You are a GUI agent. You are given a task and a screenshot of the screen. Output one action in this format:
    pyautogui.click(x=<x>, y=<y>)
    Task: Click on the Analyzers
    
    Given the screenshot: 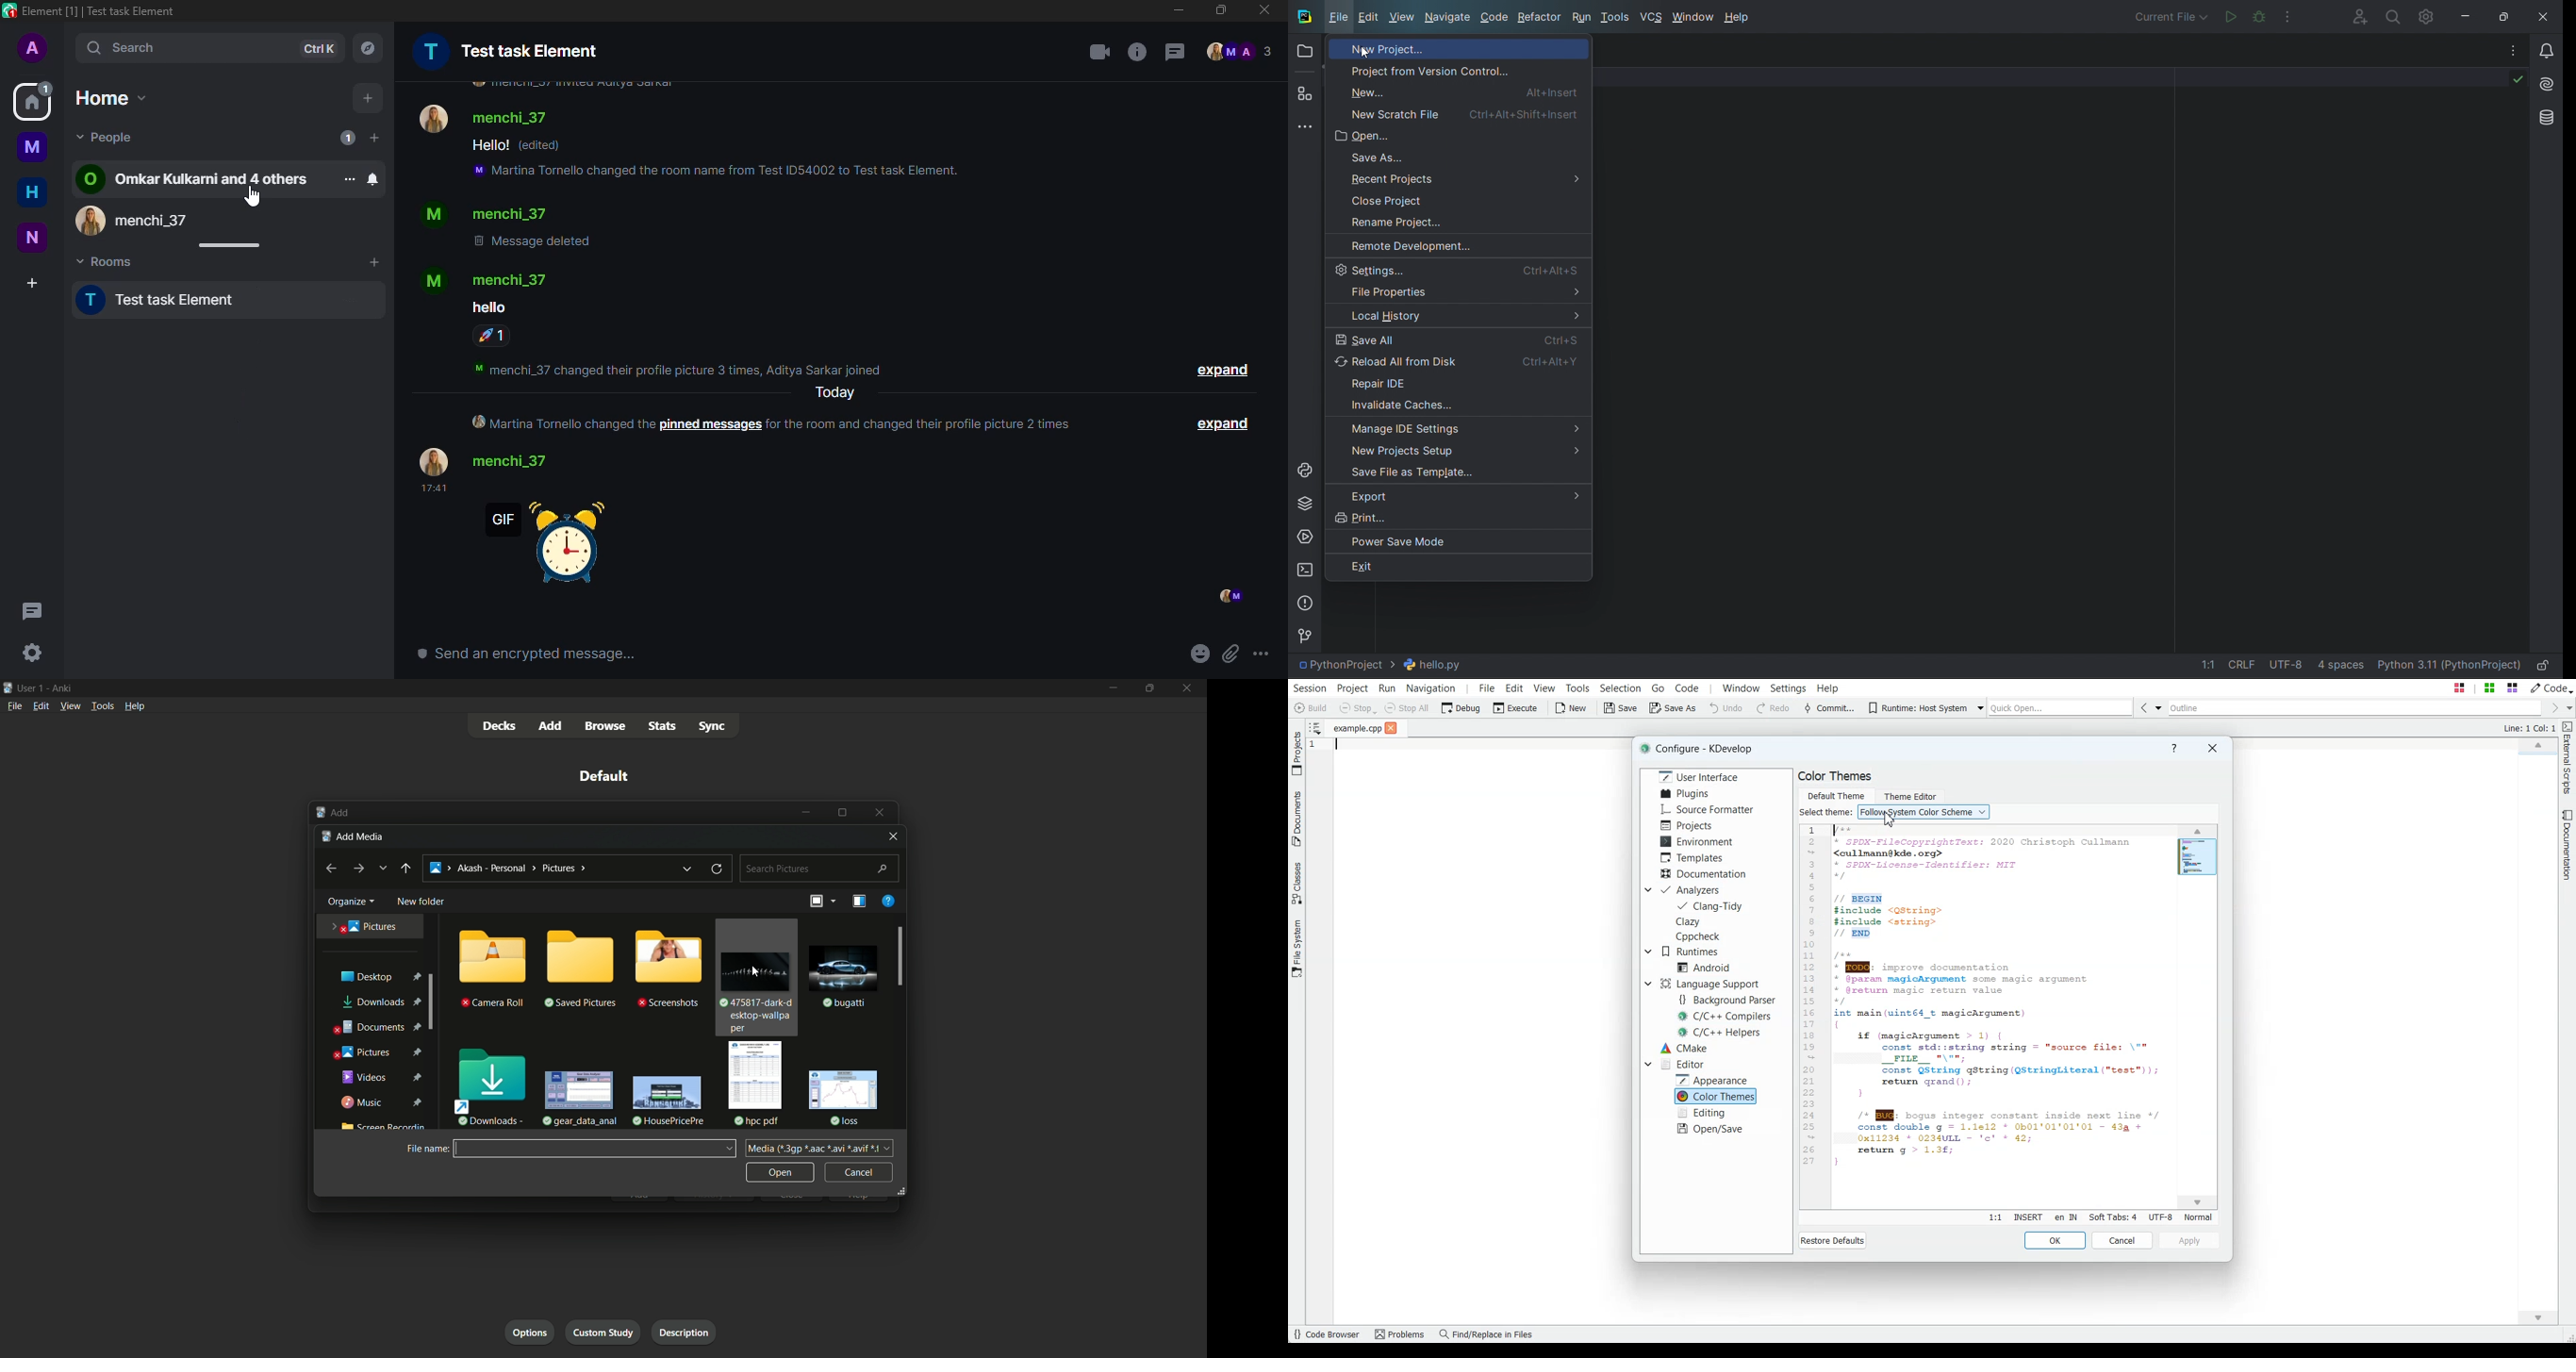 What is the action you would take?
    pyautogui.click(x=1693, y=890)
    